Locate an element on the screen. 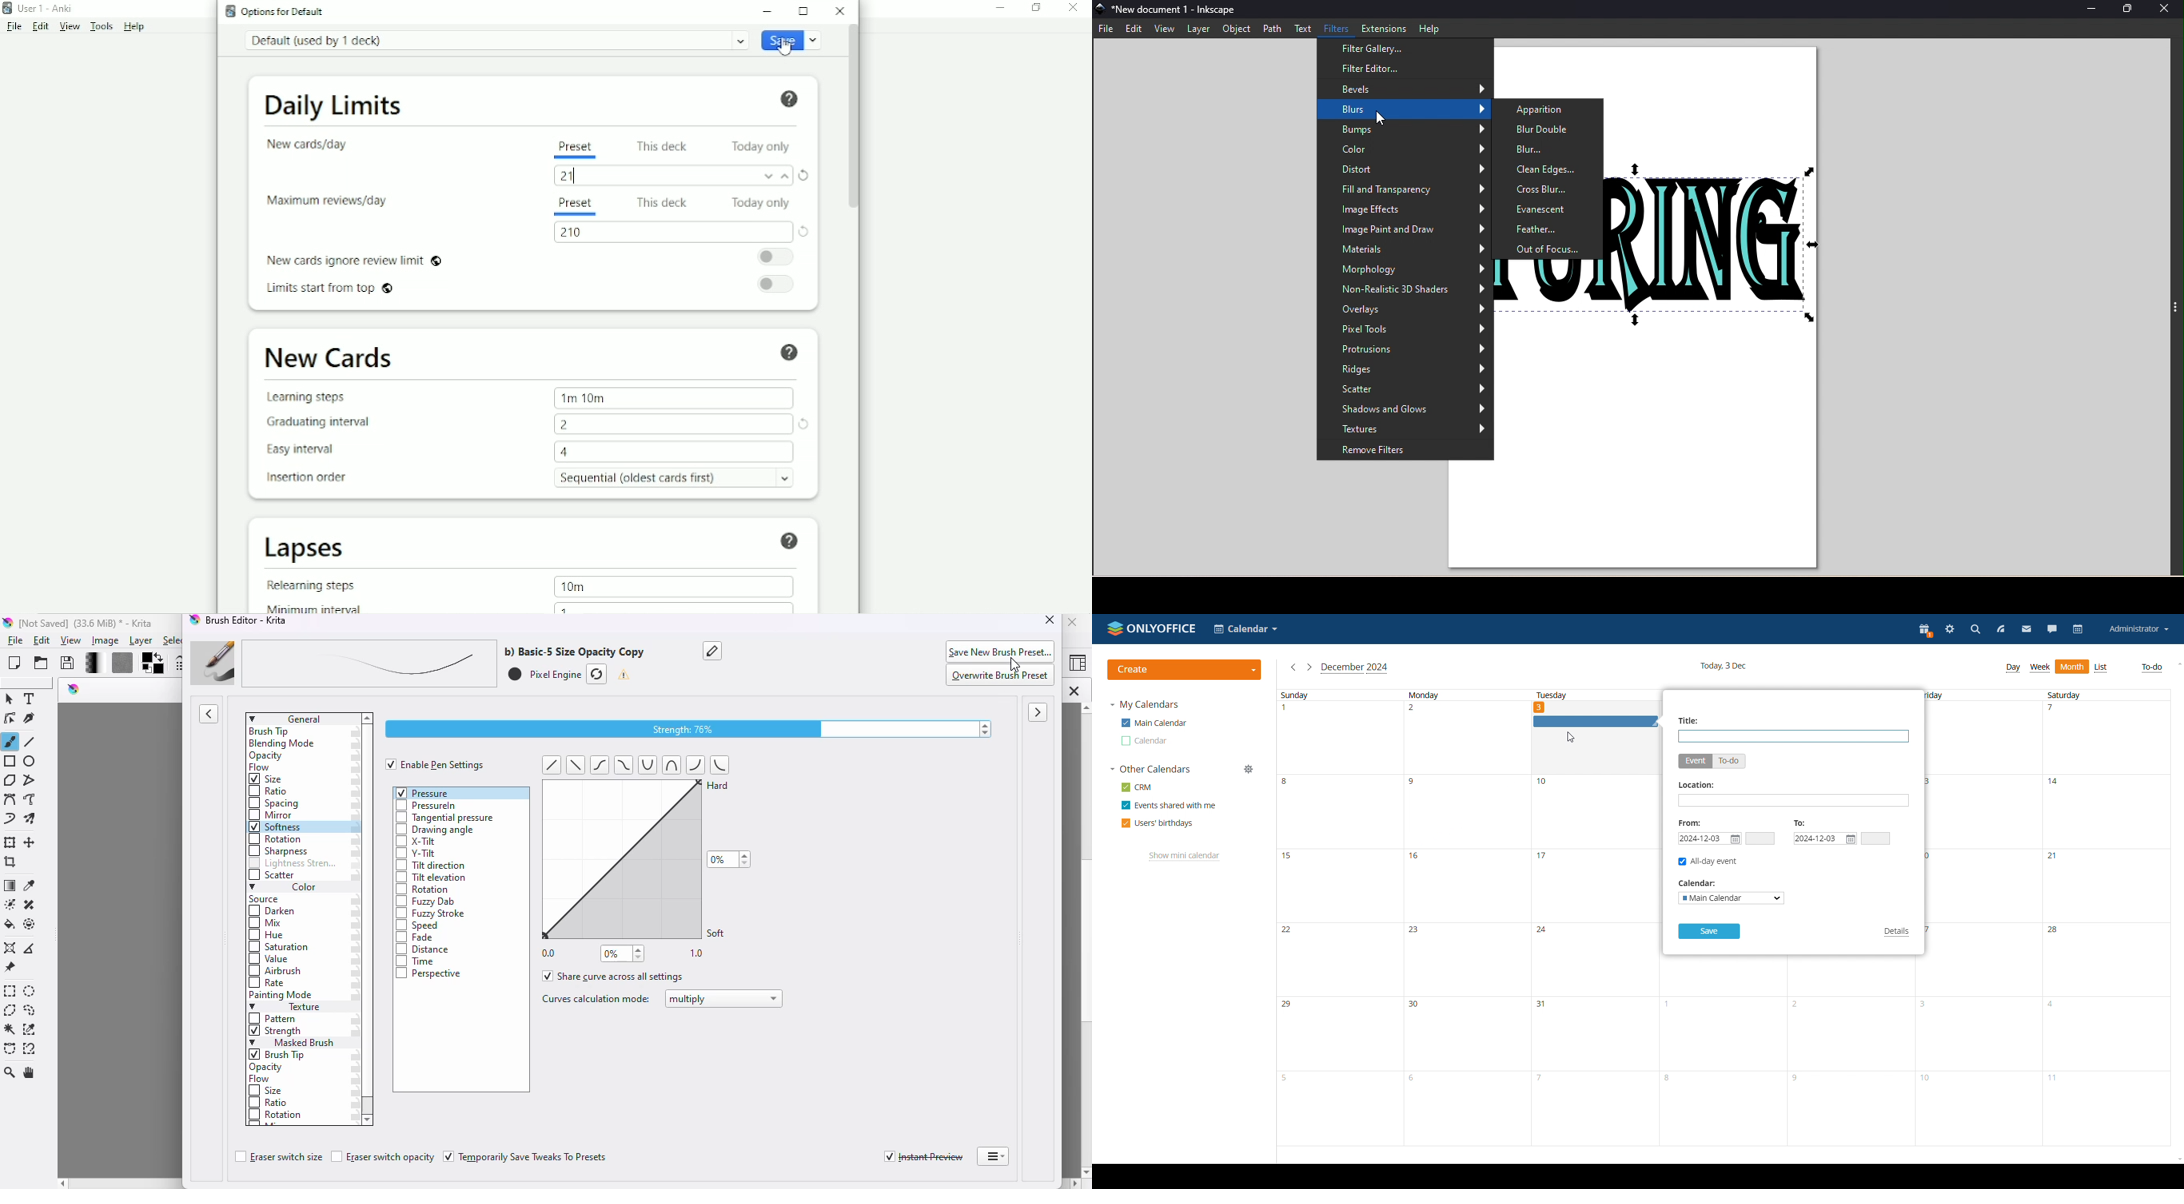 This screenshot has width=2184, height=1204. 10m is located at coordinates (574, 586).